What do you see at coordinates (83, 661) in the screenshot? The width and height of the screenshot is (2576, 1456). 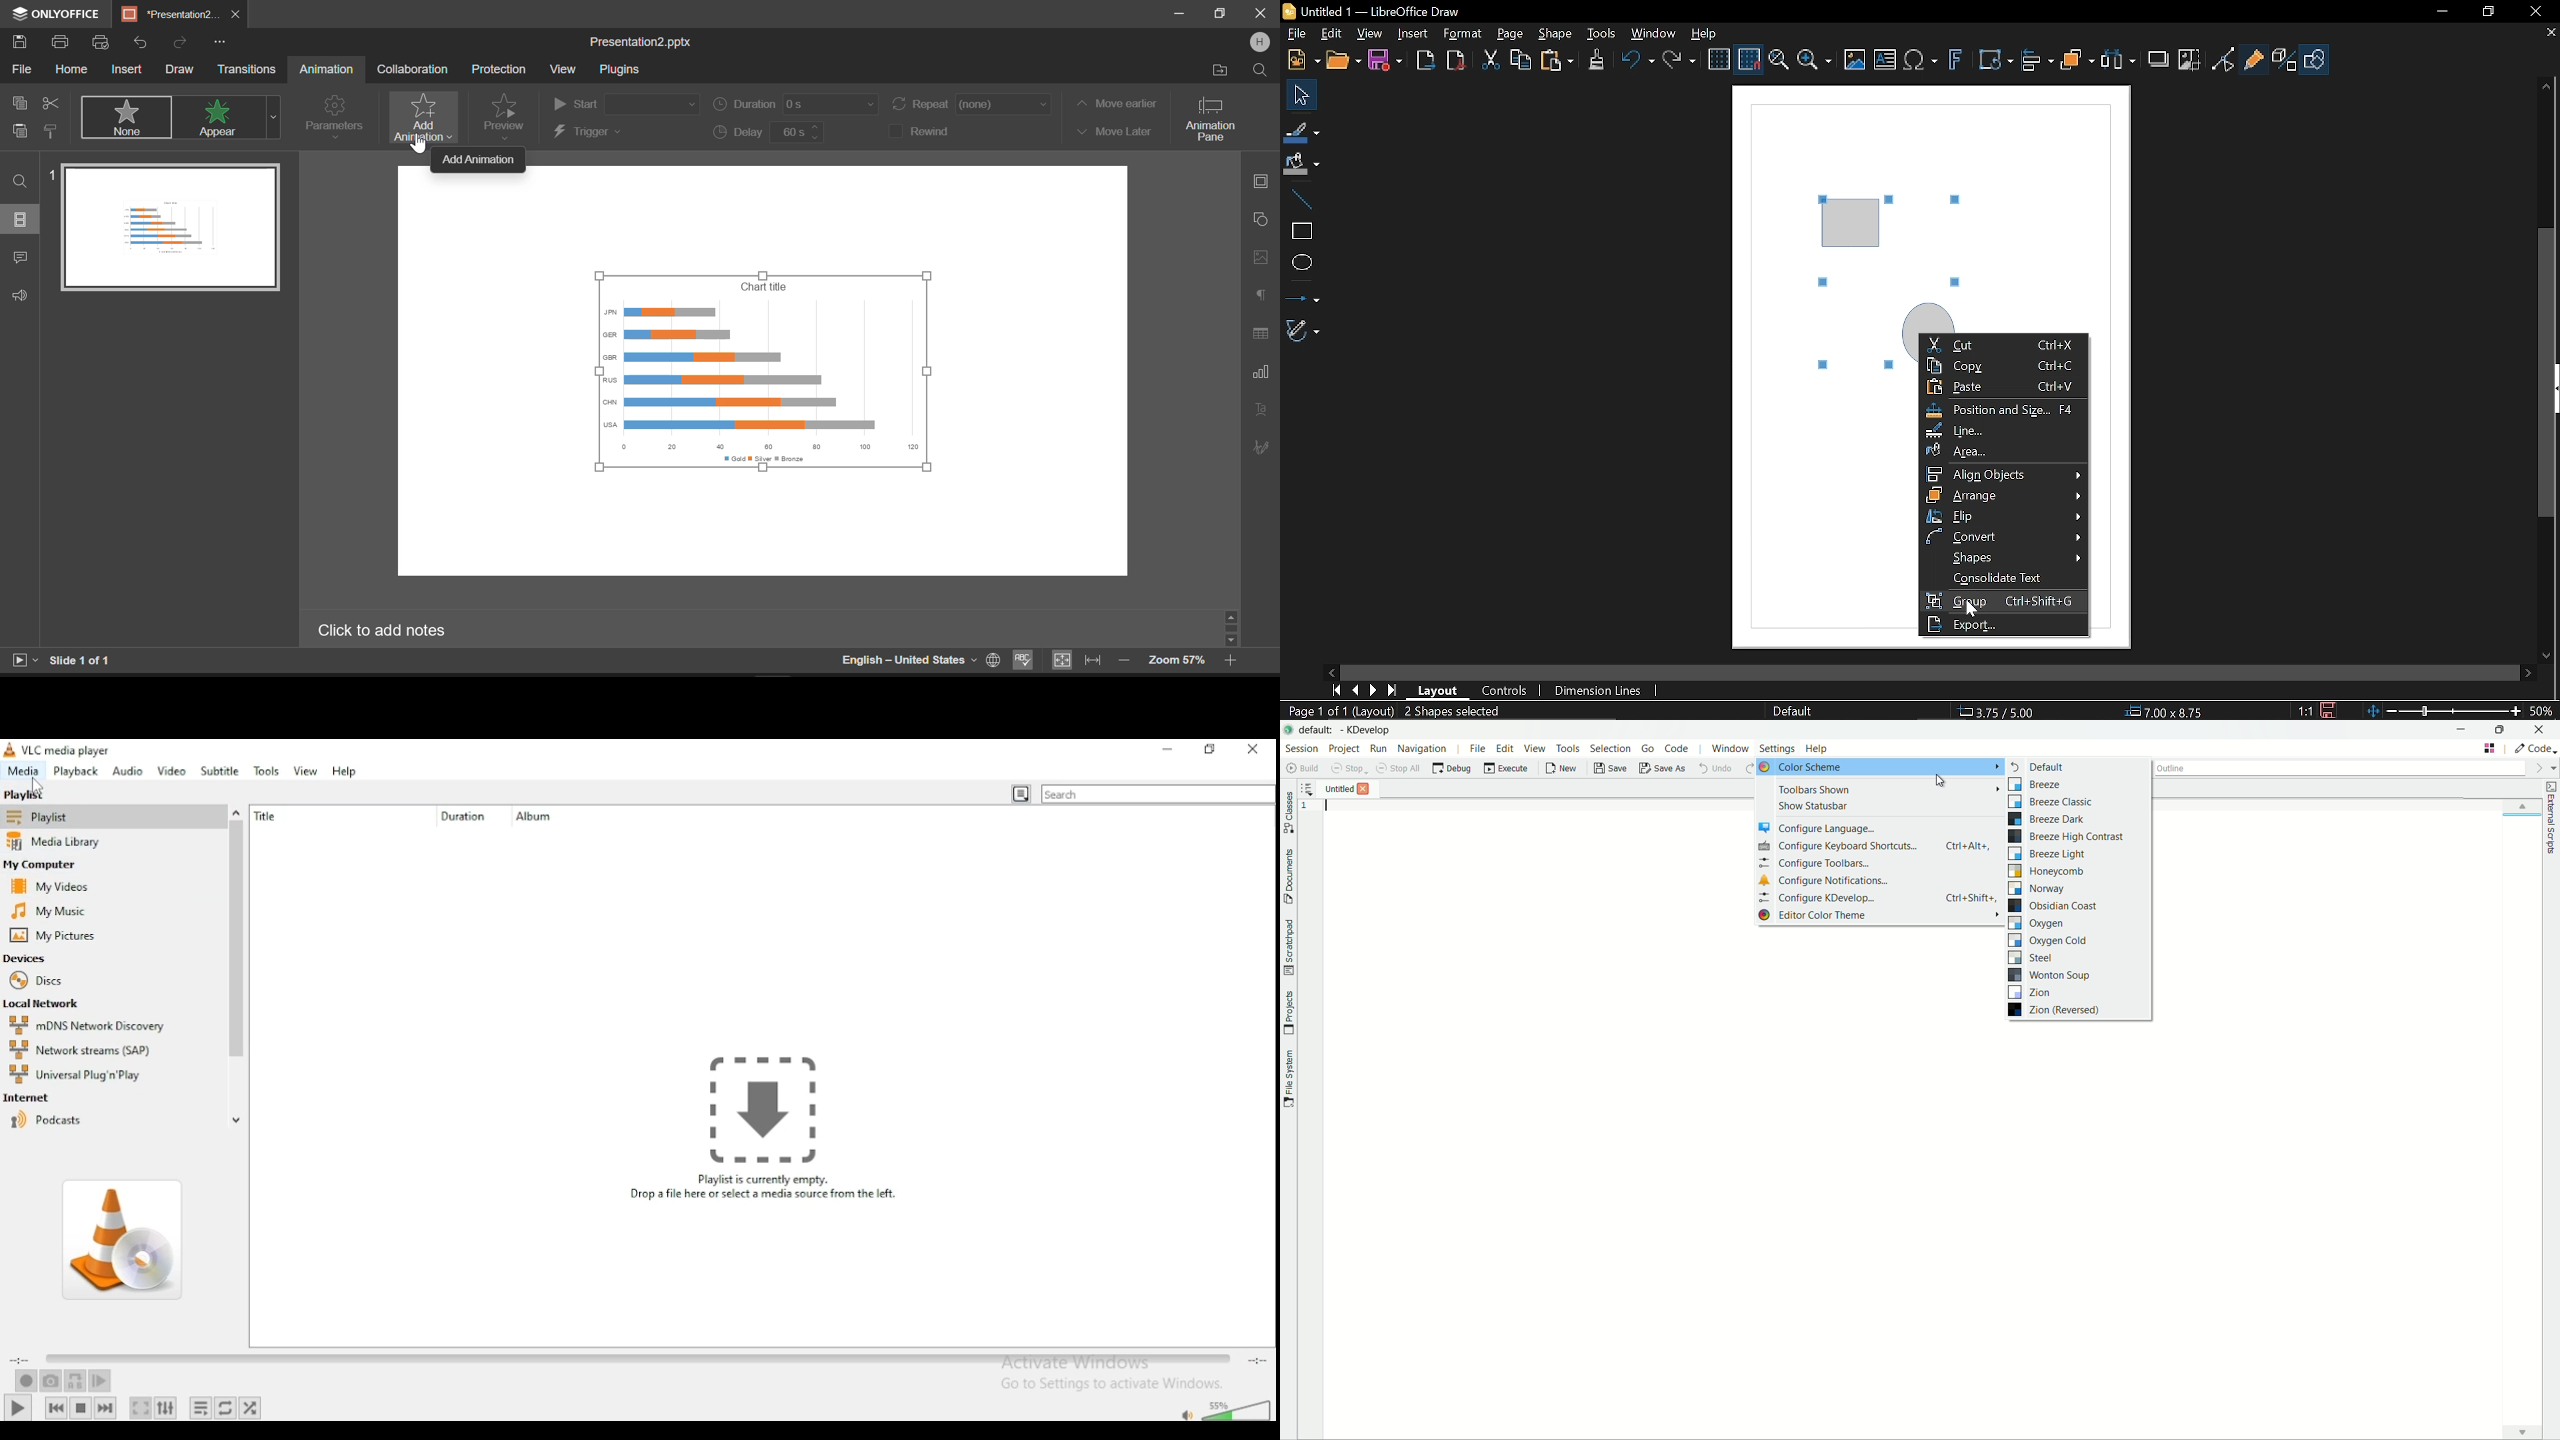 I see `Slide 1 of 1` at bounding box center [83, 661].